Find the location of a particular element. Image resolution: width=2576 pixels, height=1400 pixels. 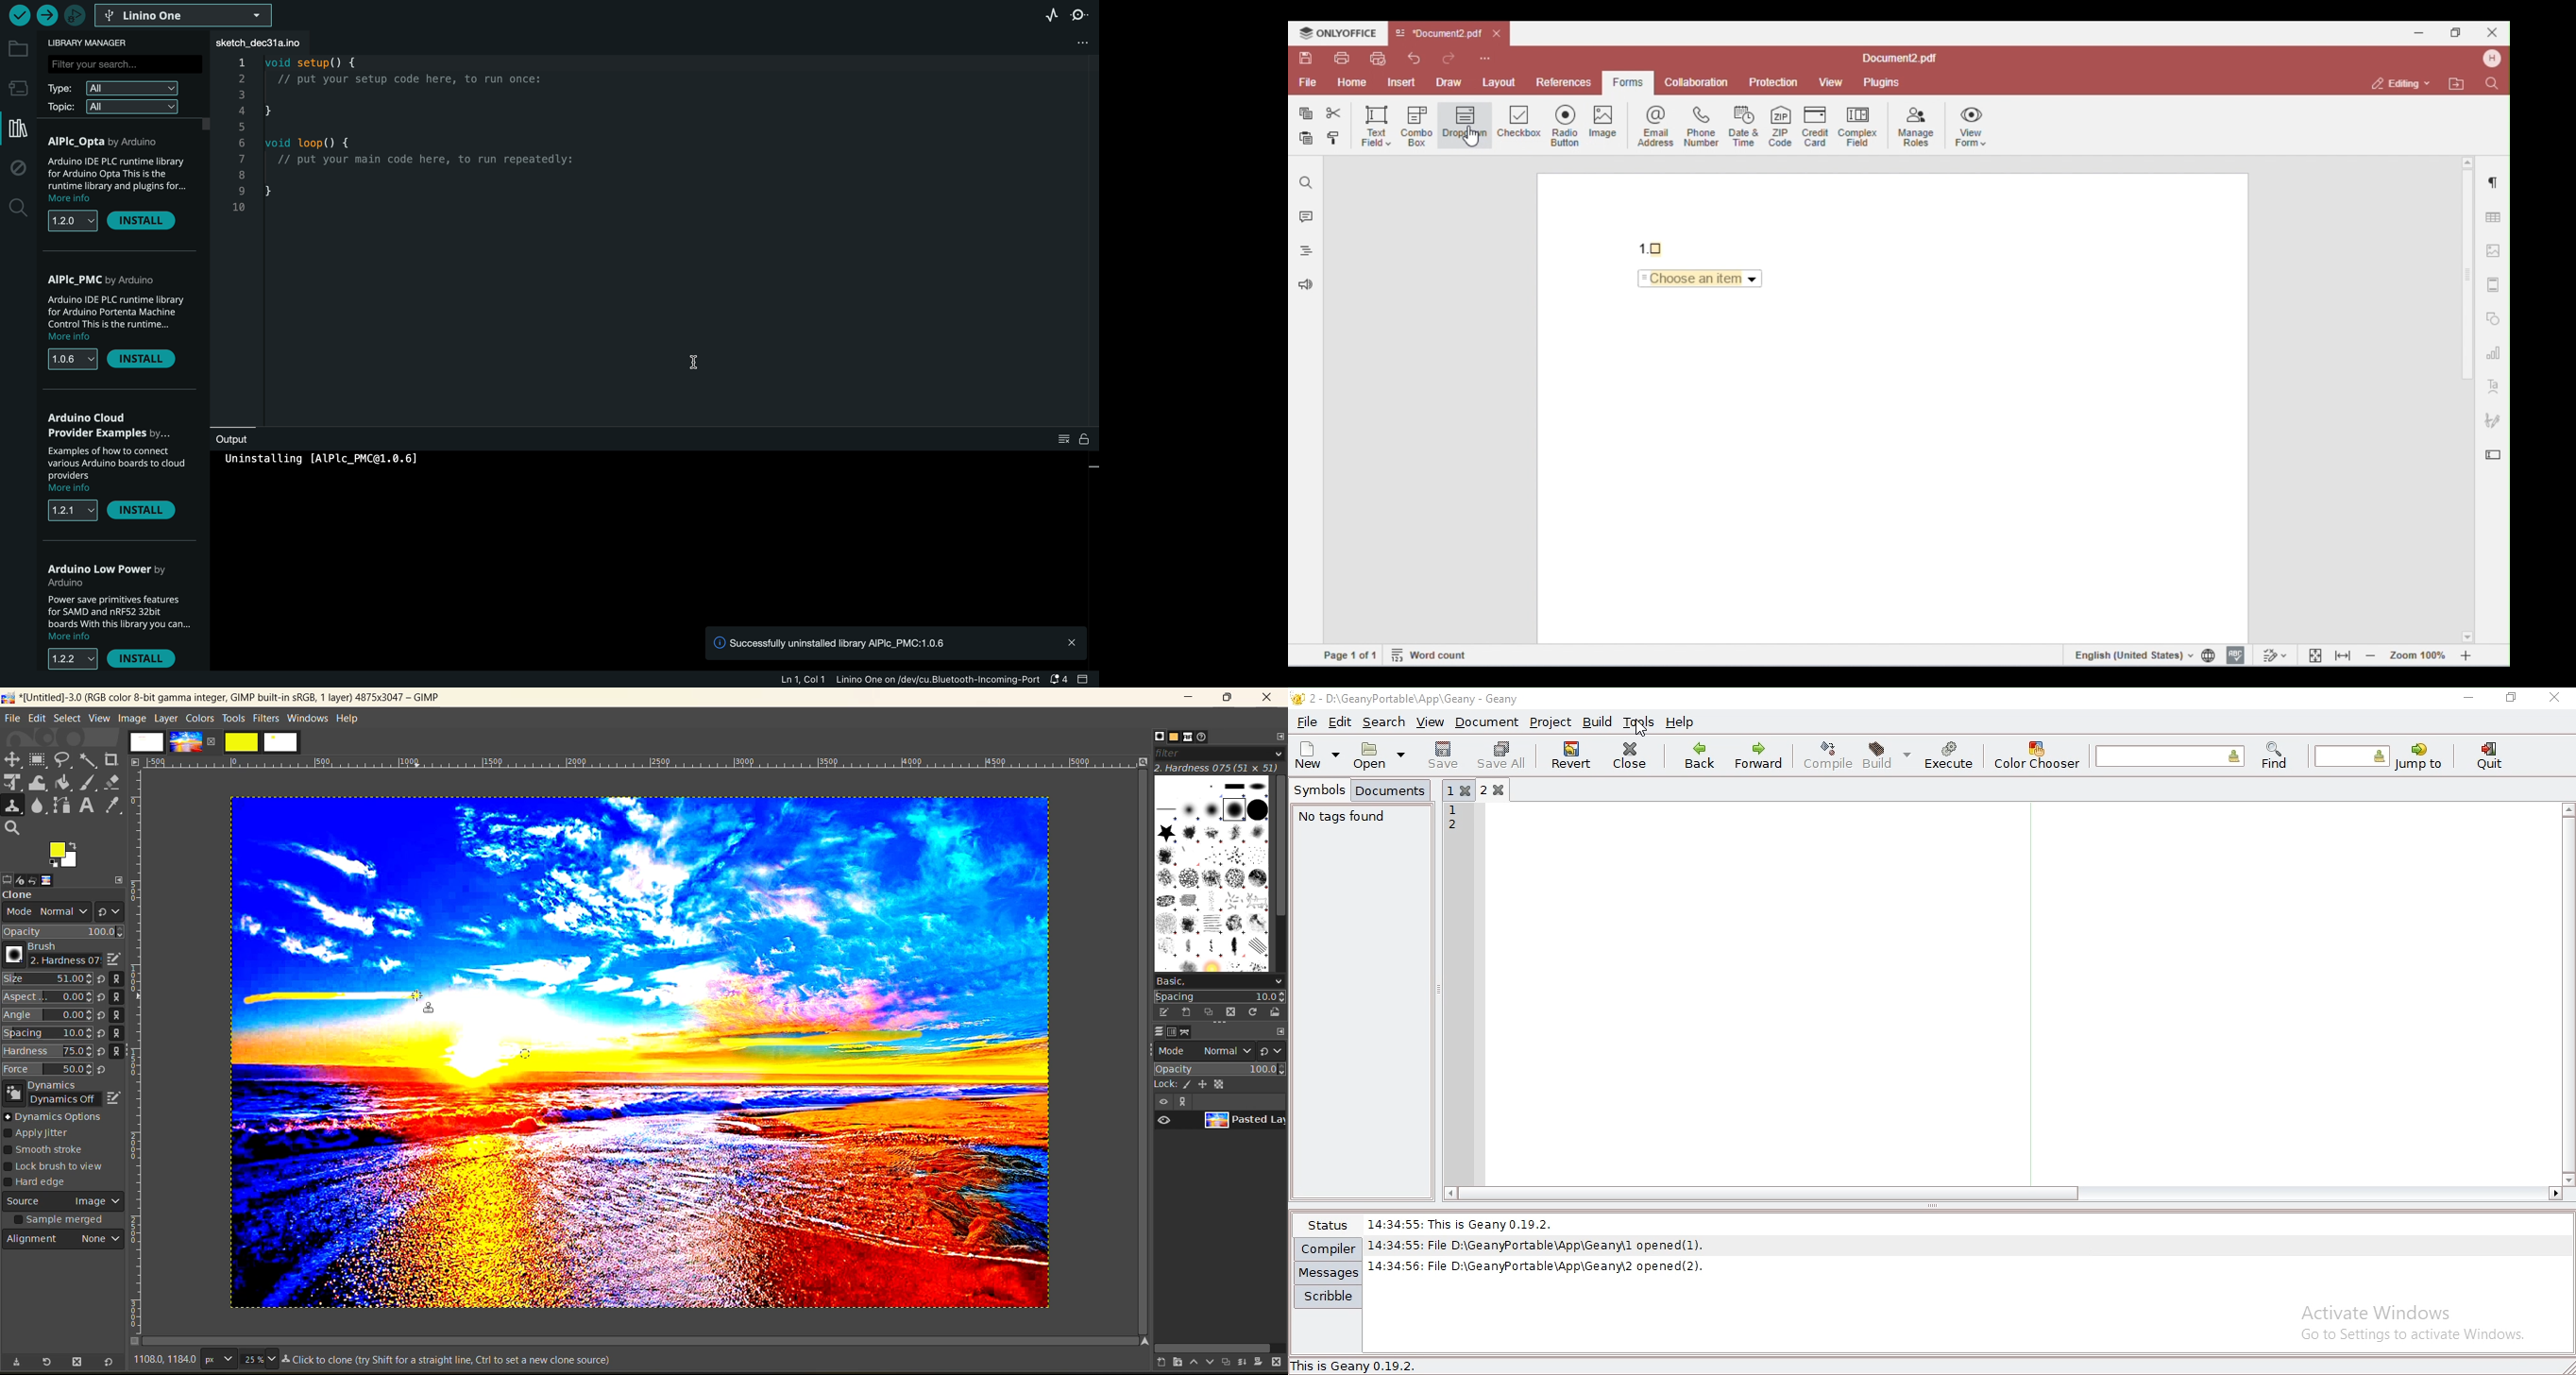

install is located at coordinates (147, 221).